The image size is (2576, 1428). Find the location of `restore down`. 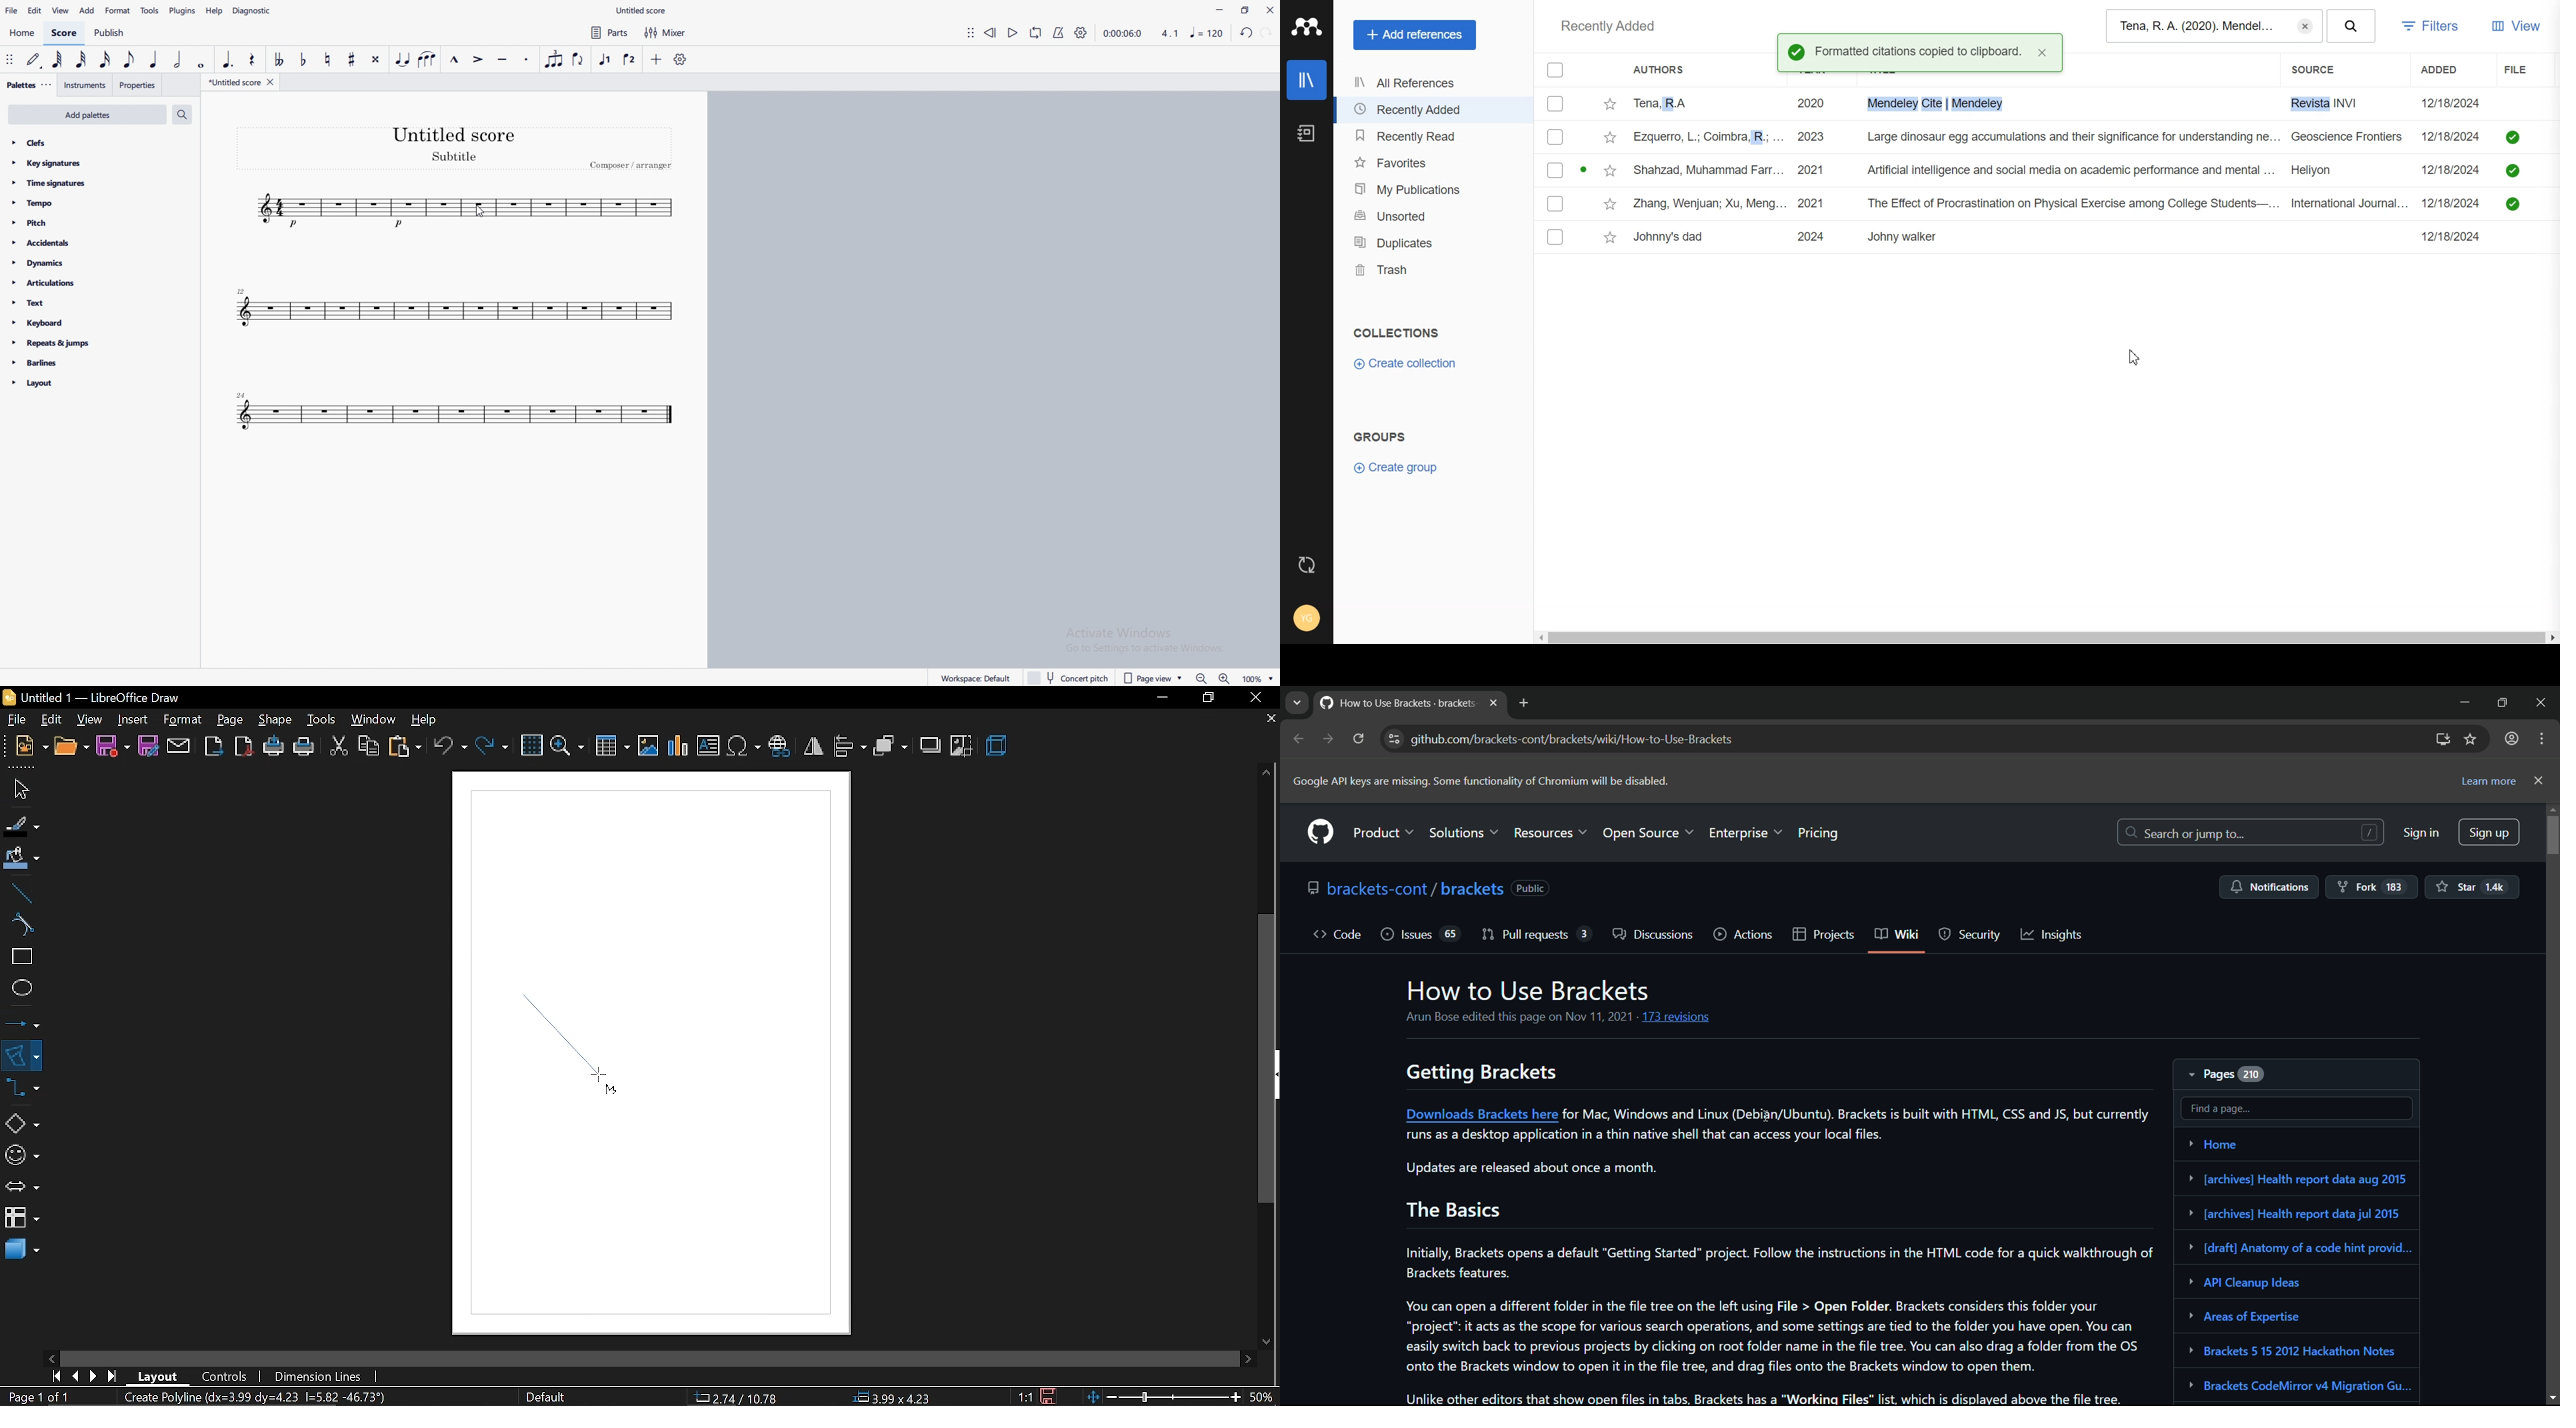

restore down is located at coordinates (1209, 697).